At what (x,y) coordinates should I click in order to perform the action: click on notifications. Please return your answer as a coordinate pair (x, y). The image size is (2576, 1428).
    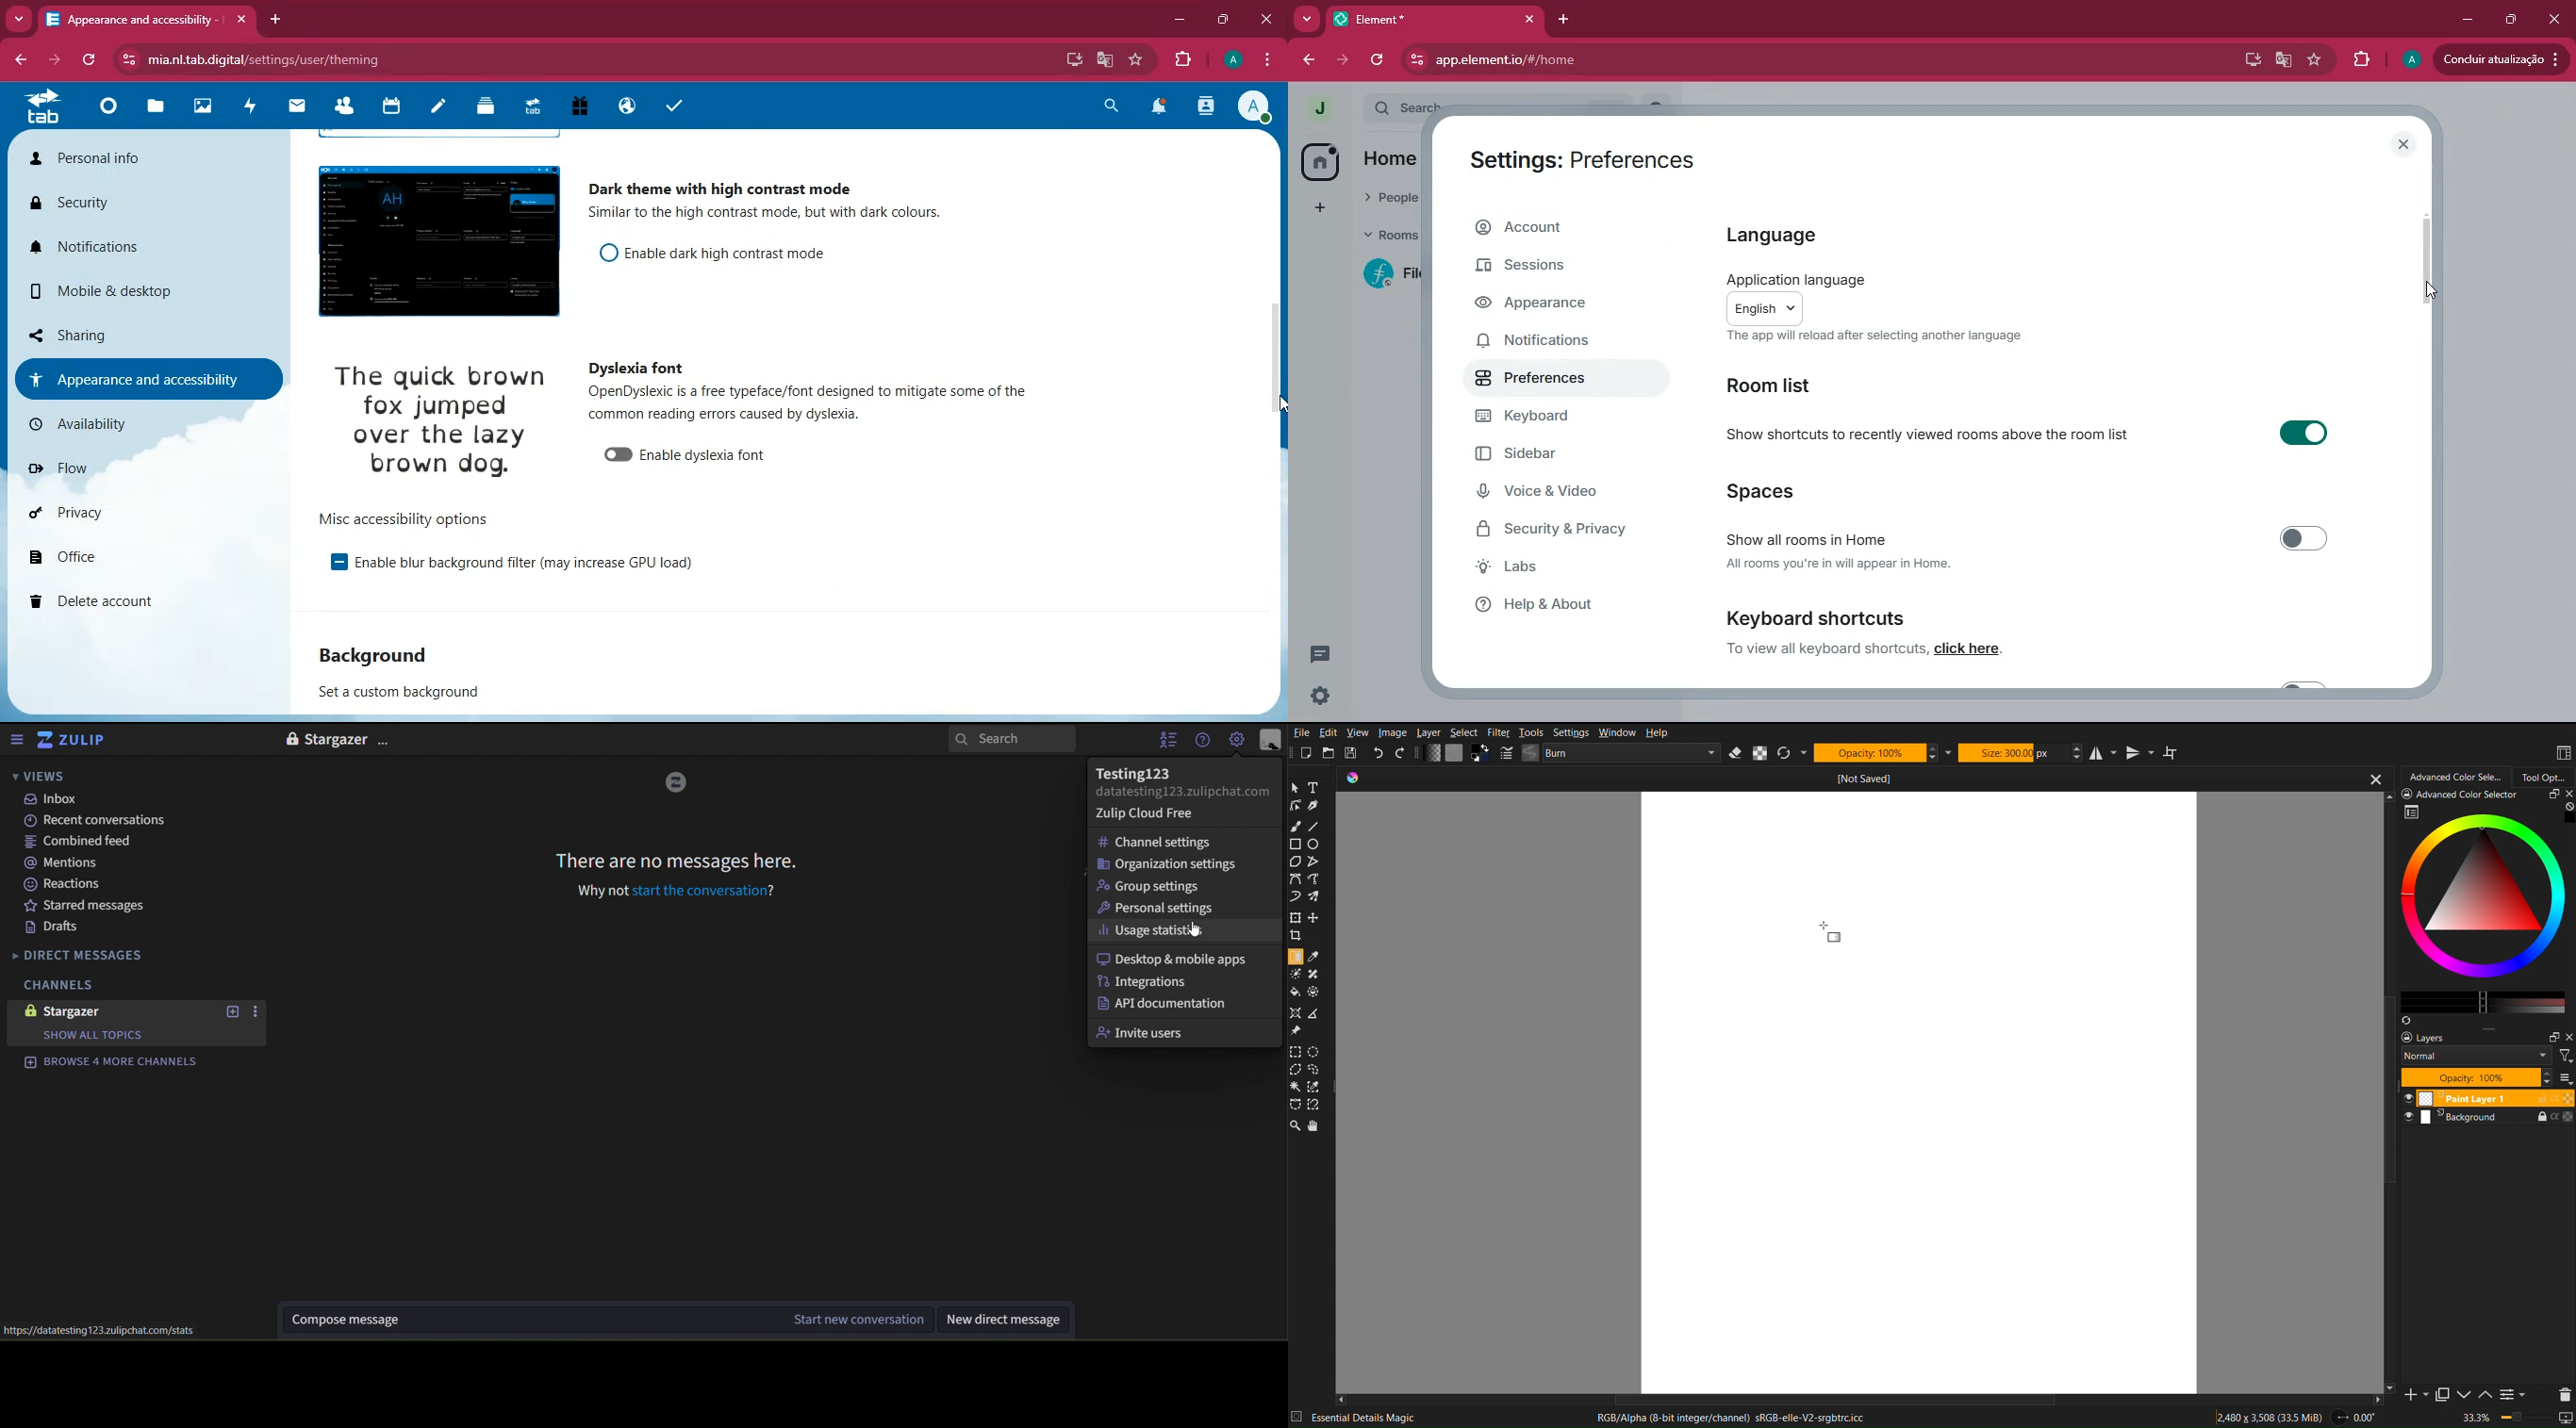
    Looking at the image, I should click on (129, 246).